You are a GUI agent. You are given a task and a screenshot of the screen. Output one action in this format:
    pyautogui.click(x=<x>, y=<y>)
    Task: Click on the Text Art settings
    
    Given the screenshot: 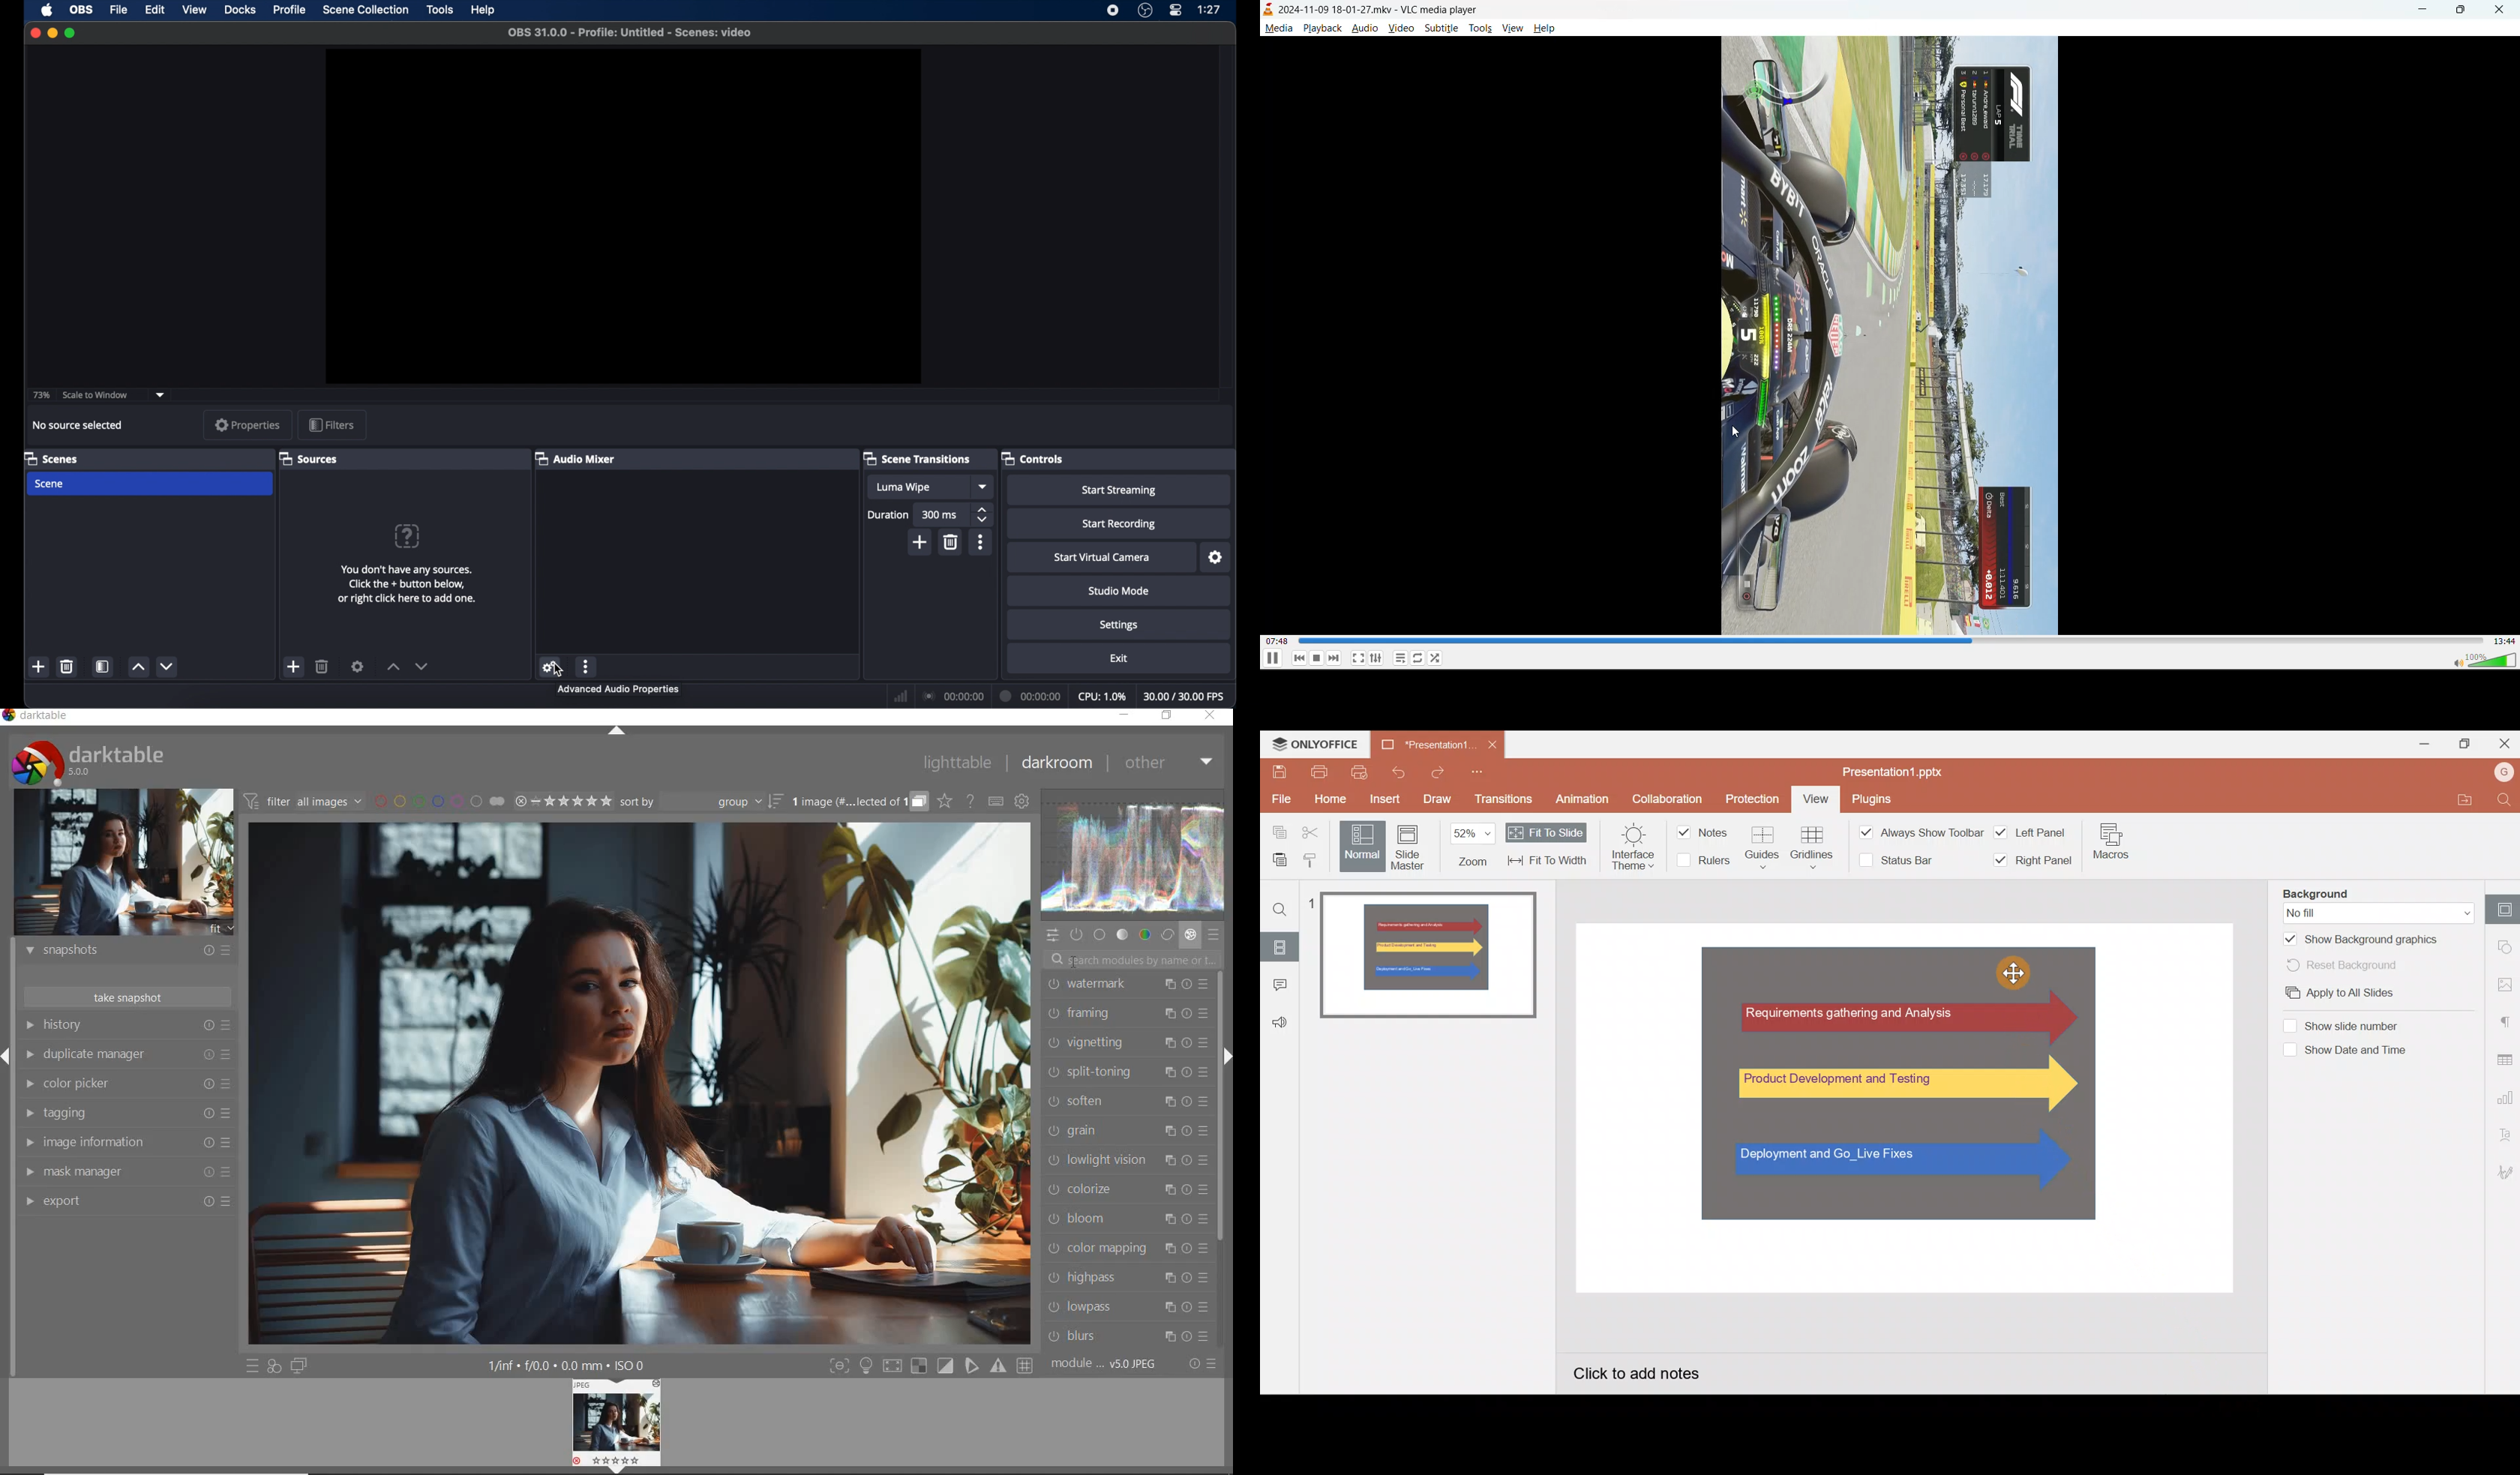 What is the action you would take?
    pyautogui.click(x=2504, y=1137)
    